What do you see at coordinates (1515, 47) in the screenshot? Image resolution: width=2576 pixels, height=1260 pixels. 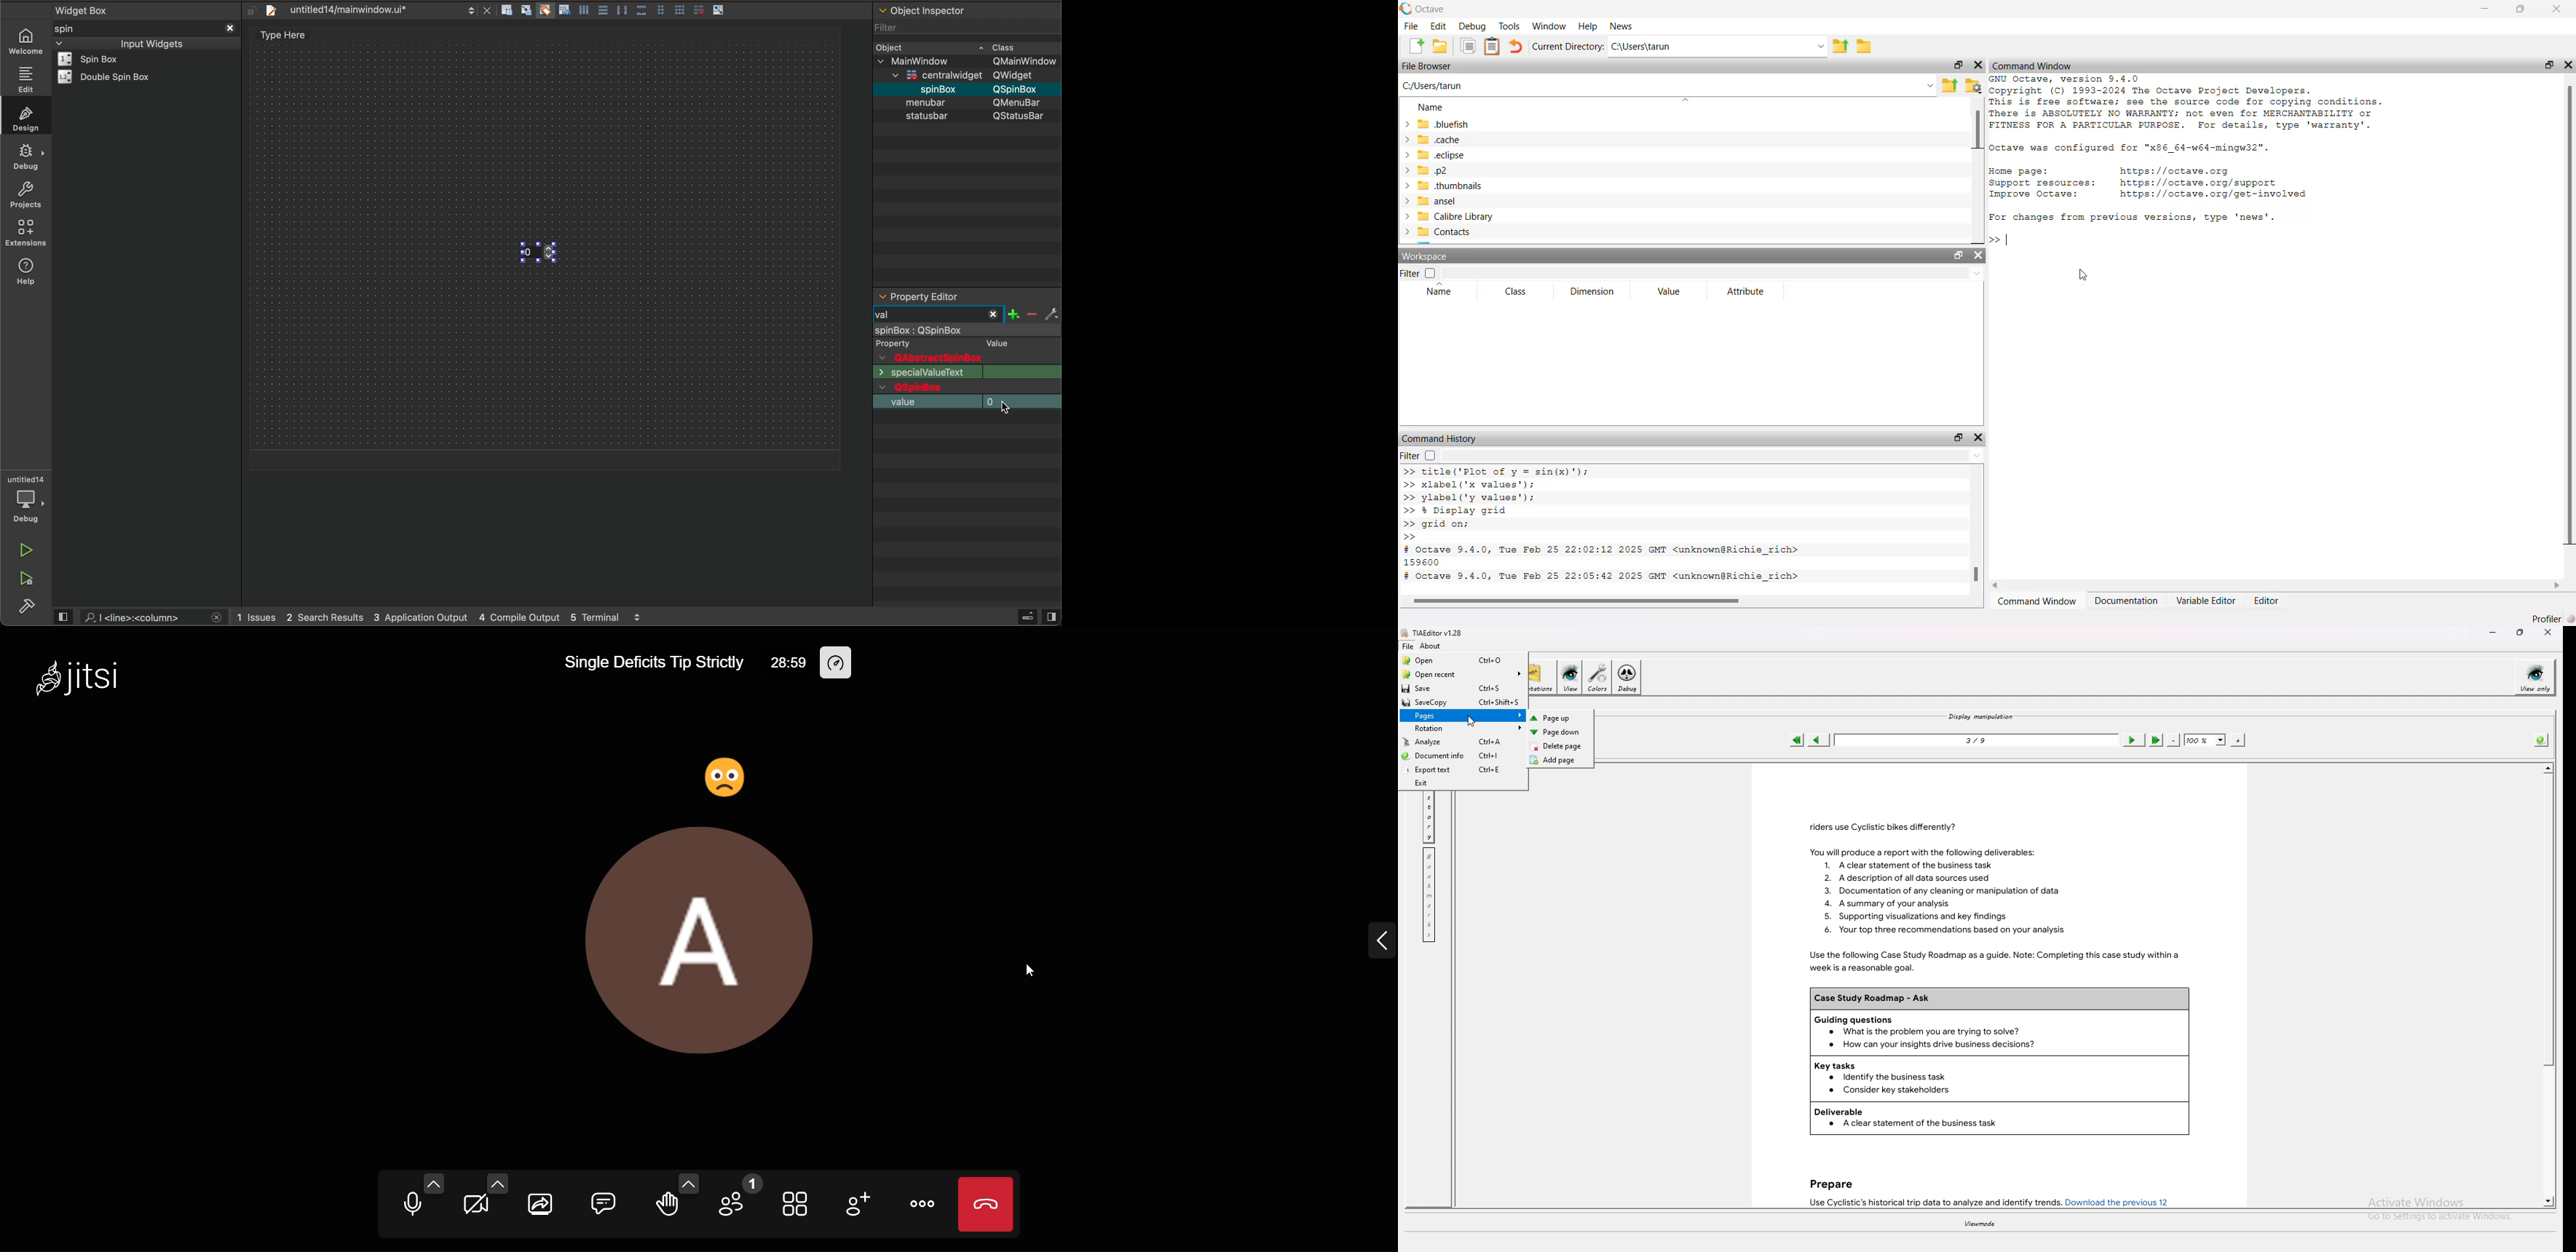 I see `undo` at bounding box center [1515, 47].